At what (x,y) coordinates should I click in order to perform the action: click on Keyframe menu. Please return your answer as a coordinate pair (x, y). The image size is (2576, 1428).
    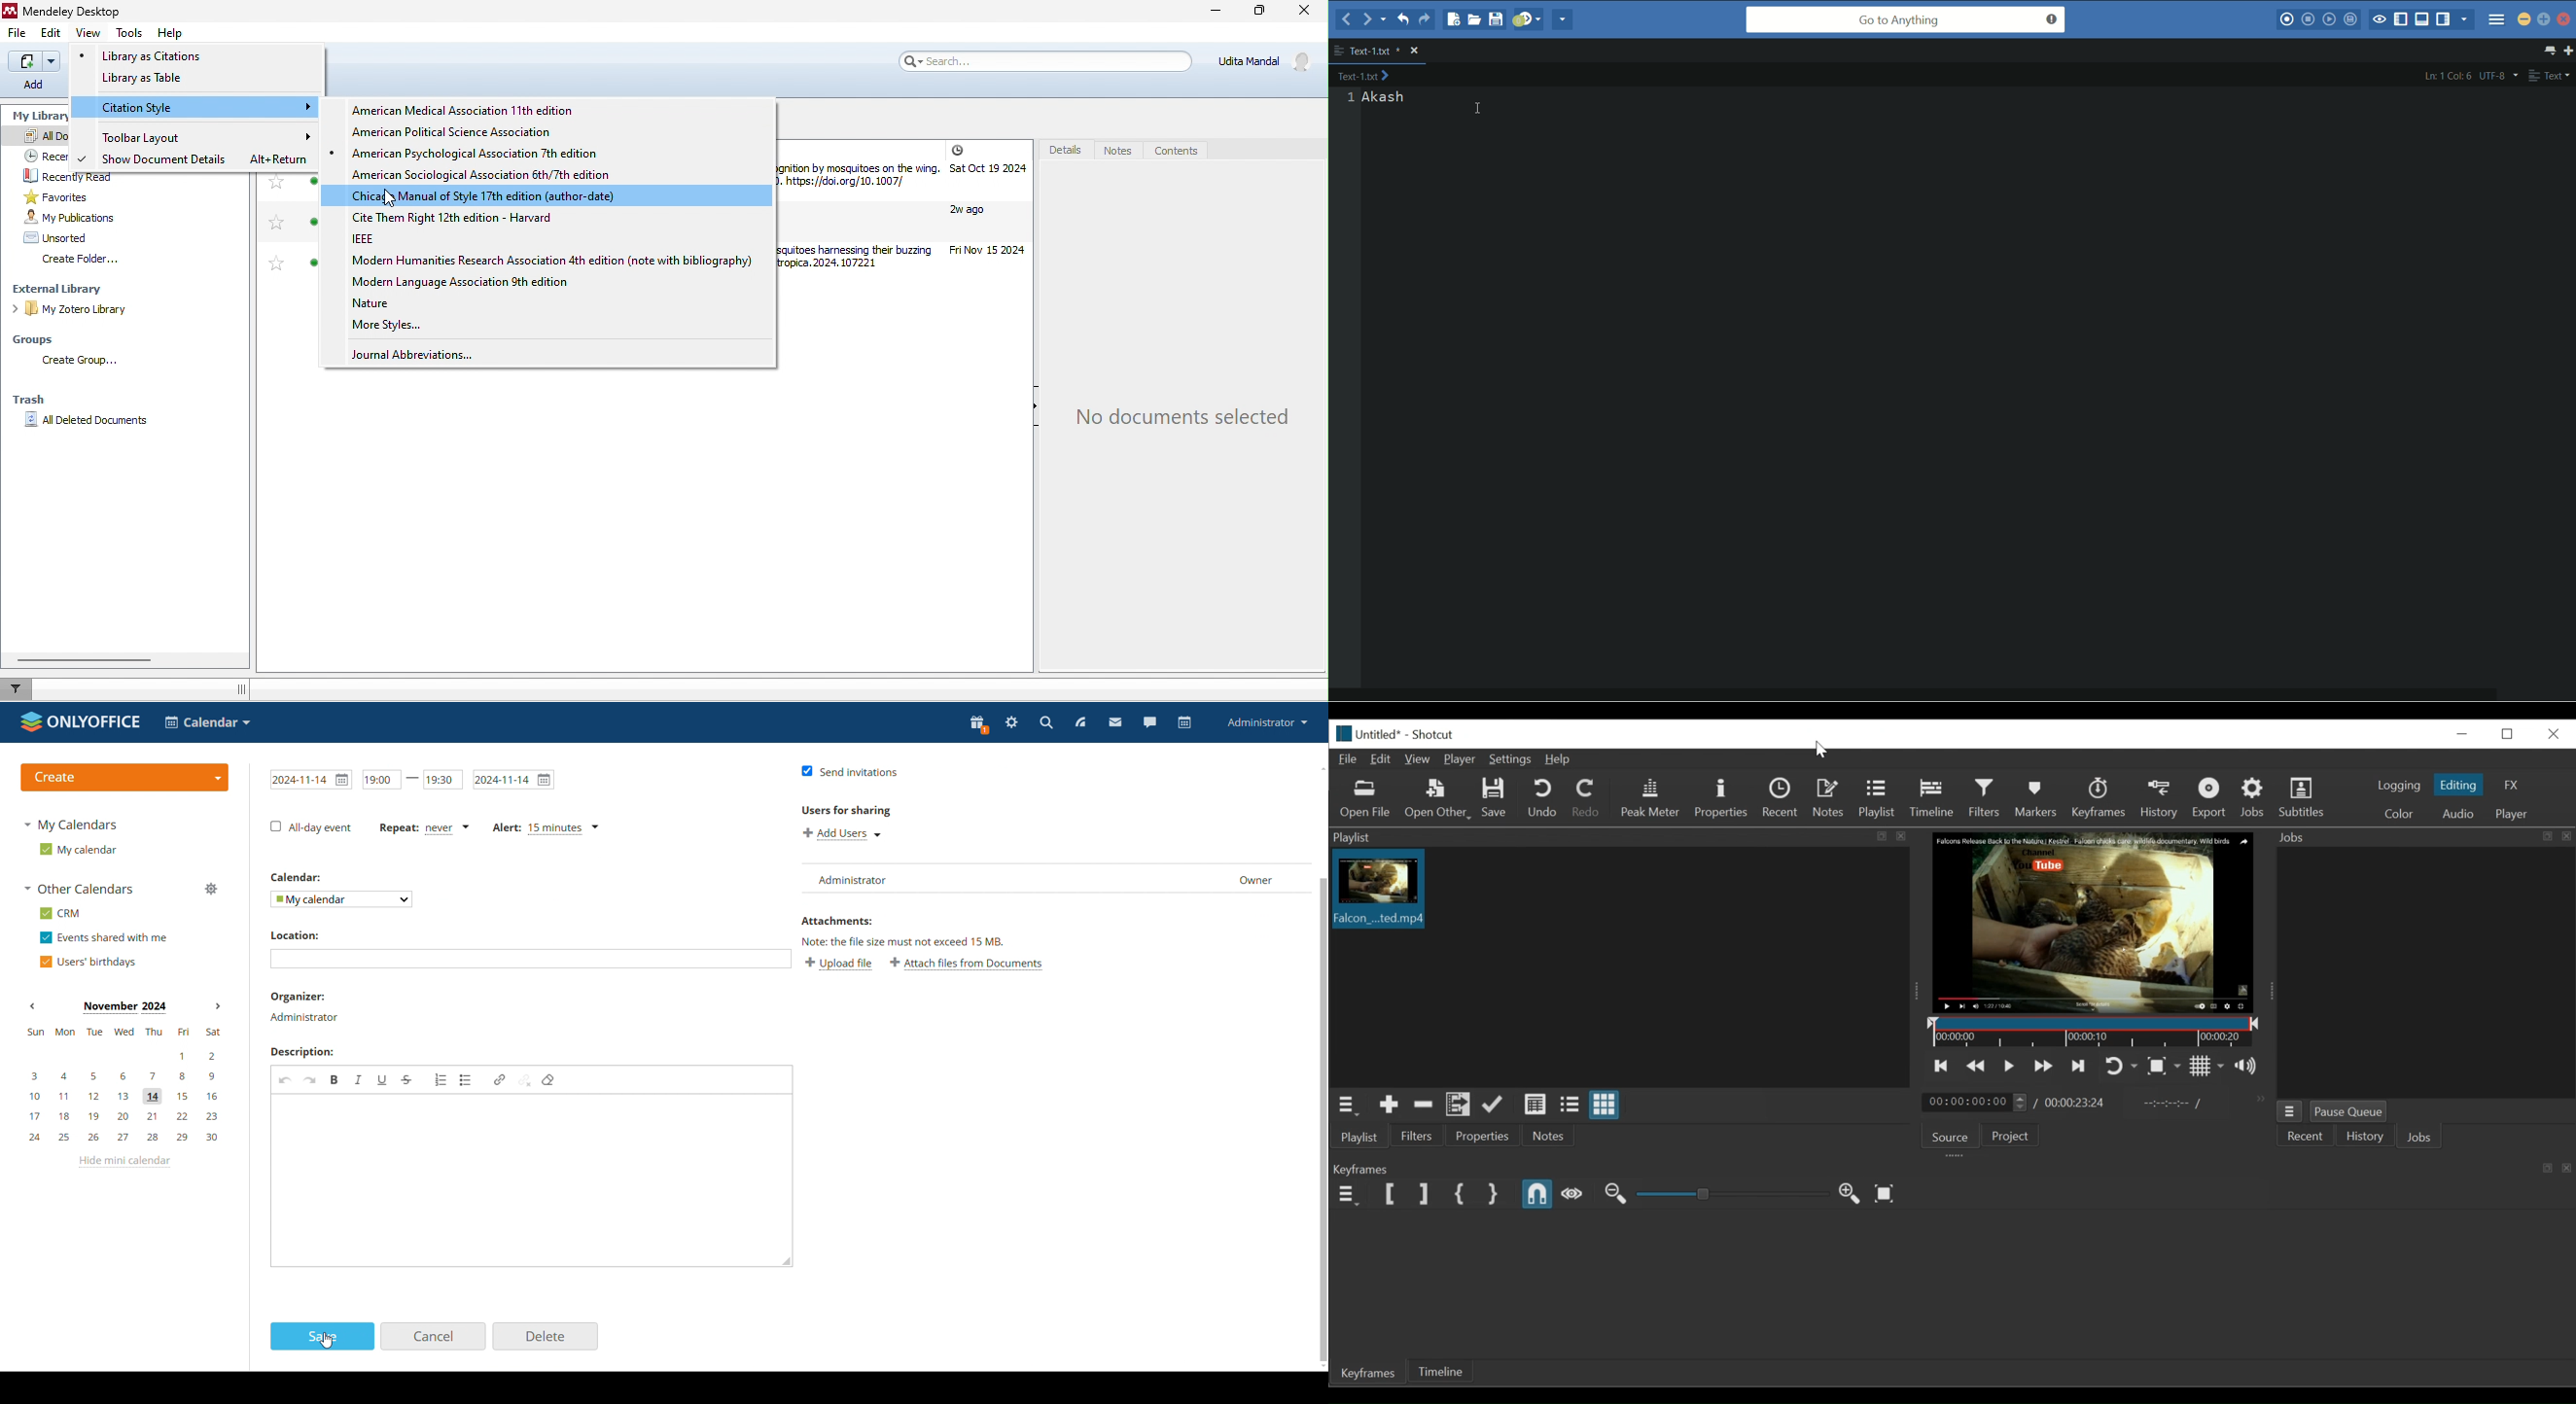
    Looking at the image, I should click on (1346, 1195).